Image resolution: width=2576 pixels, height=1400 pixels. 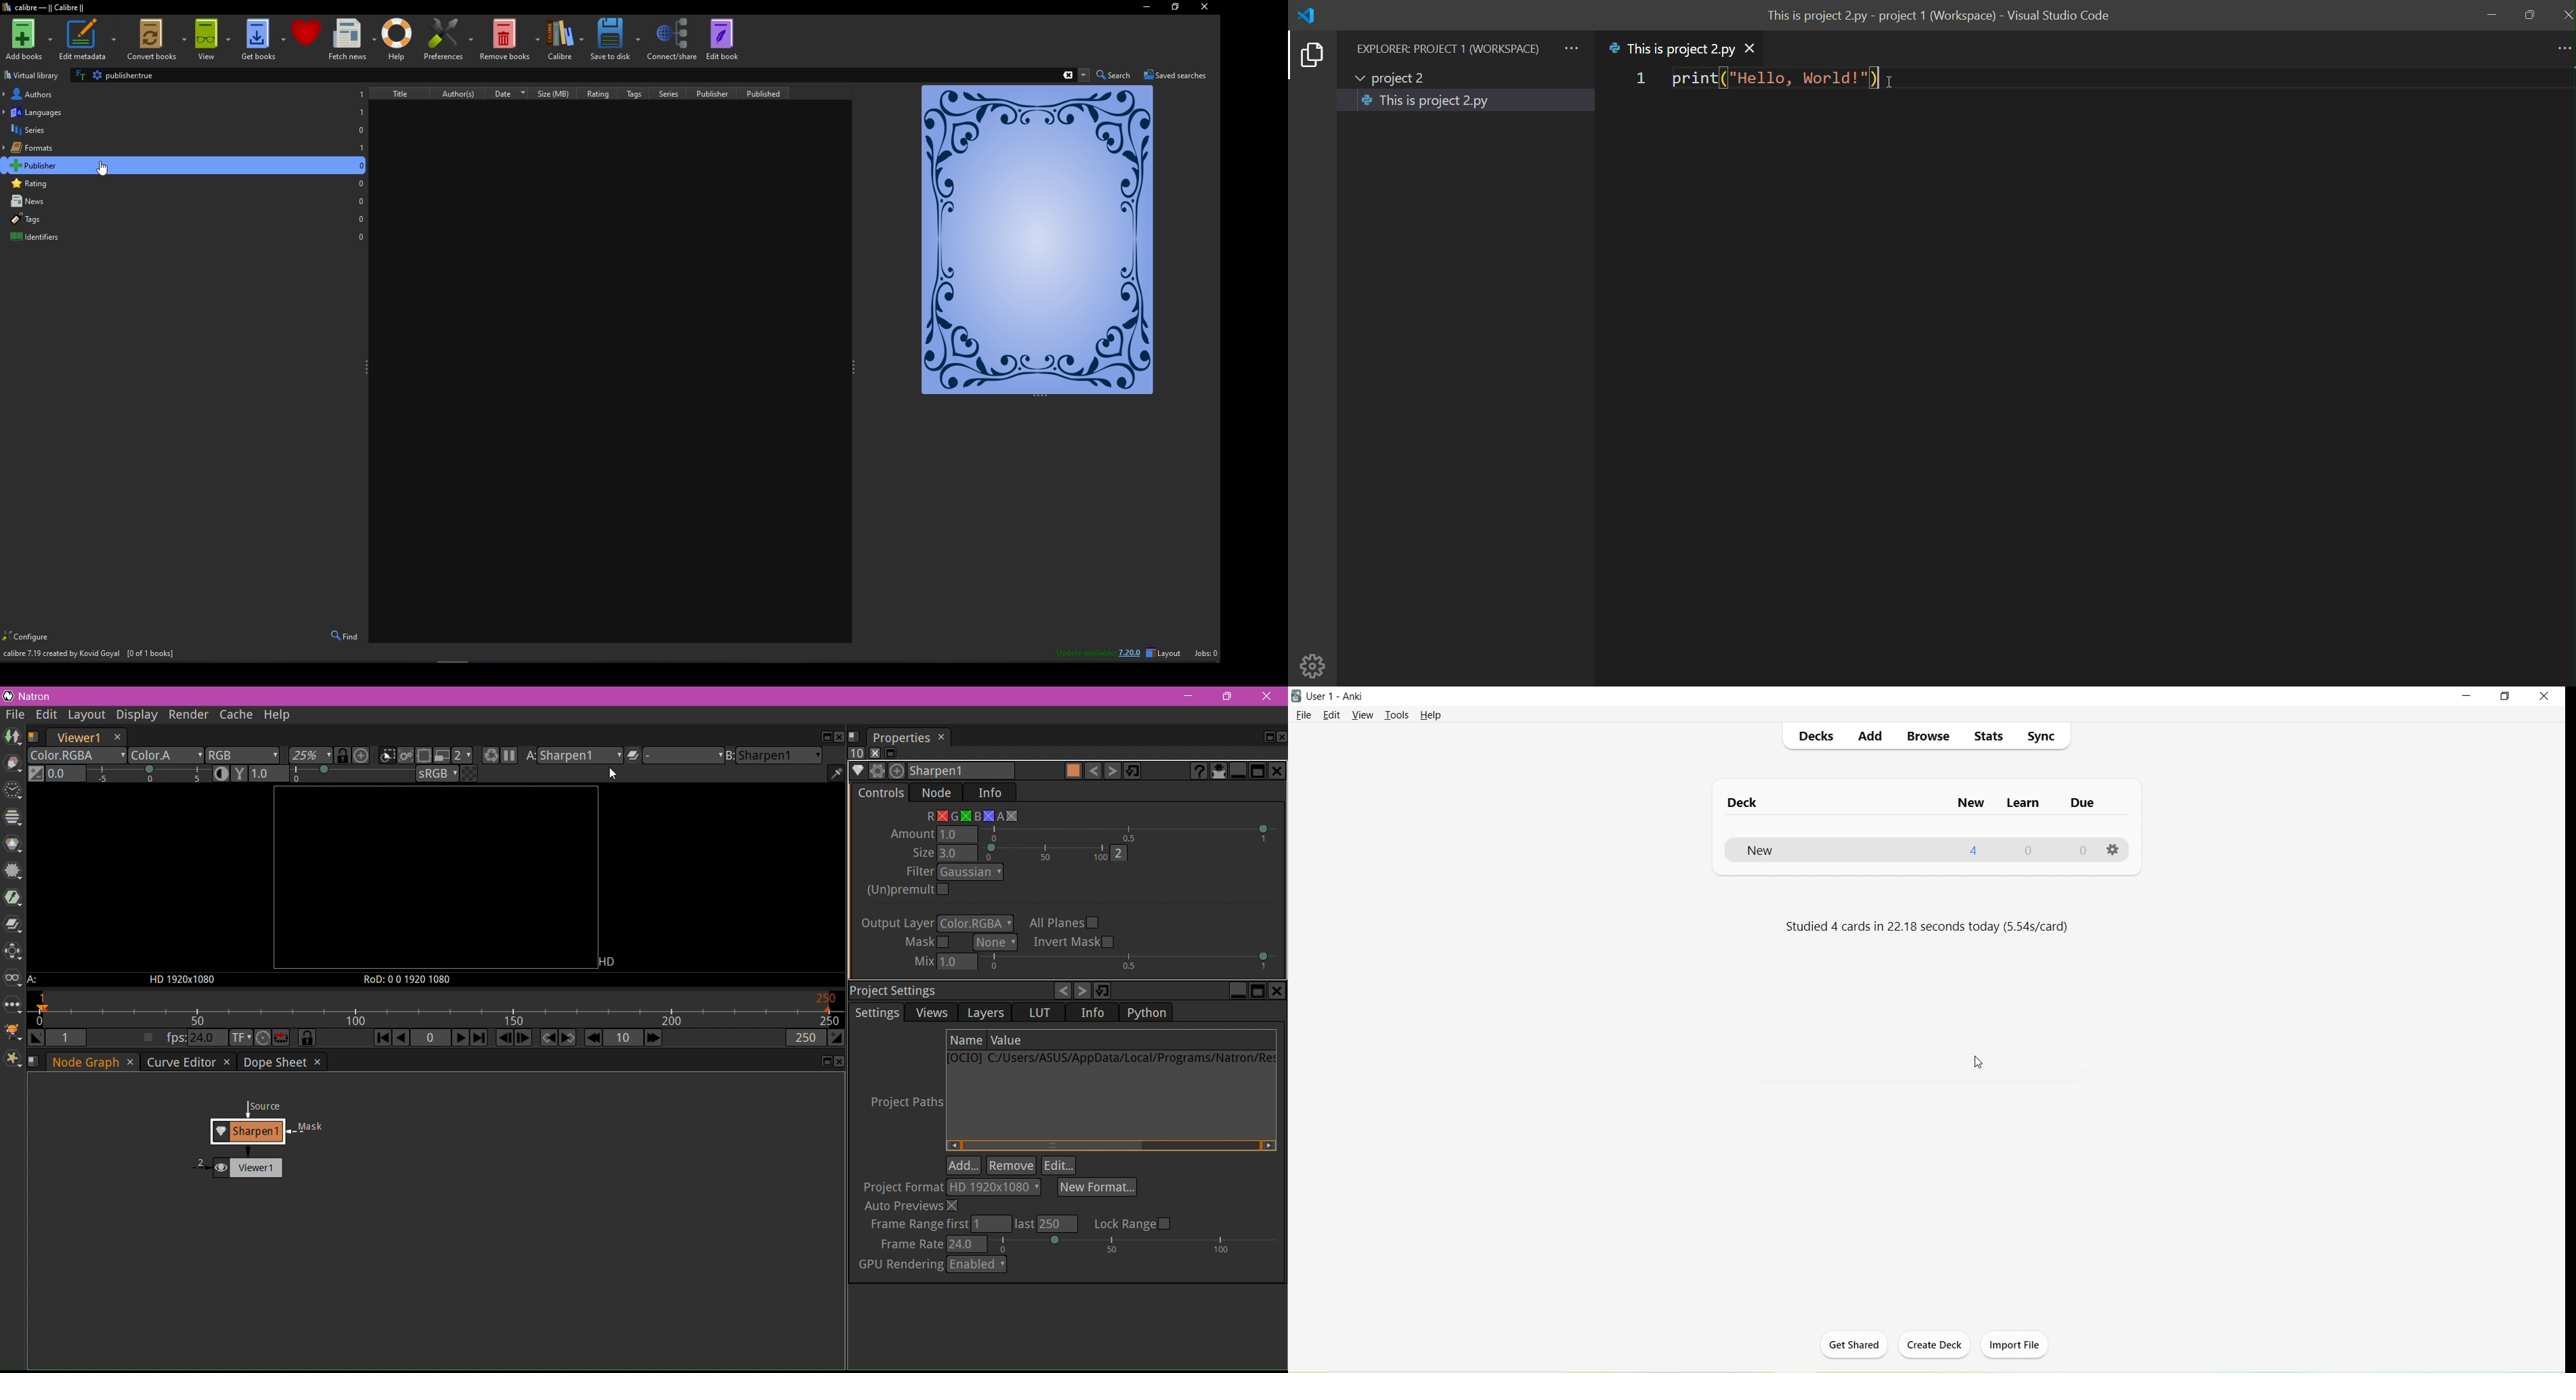 I want to click on Options, so click(x=2116, y=849).